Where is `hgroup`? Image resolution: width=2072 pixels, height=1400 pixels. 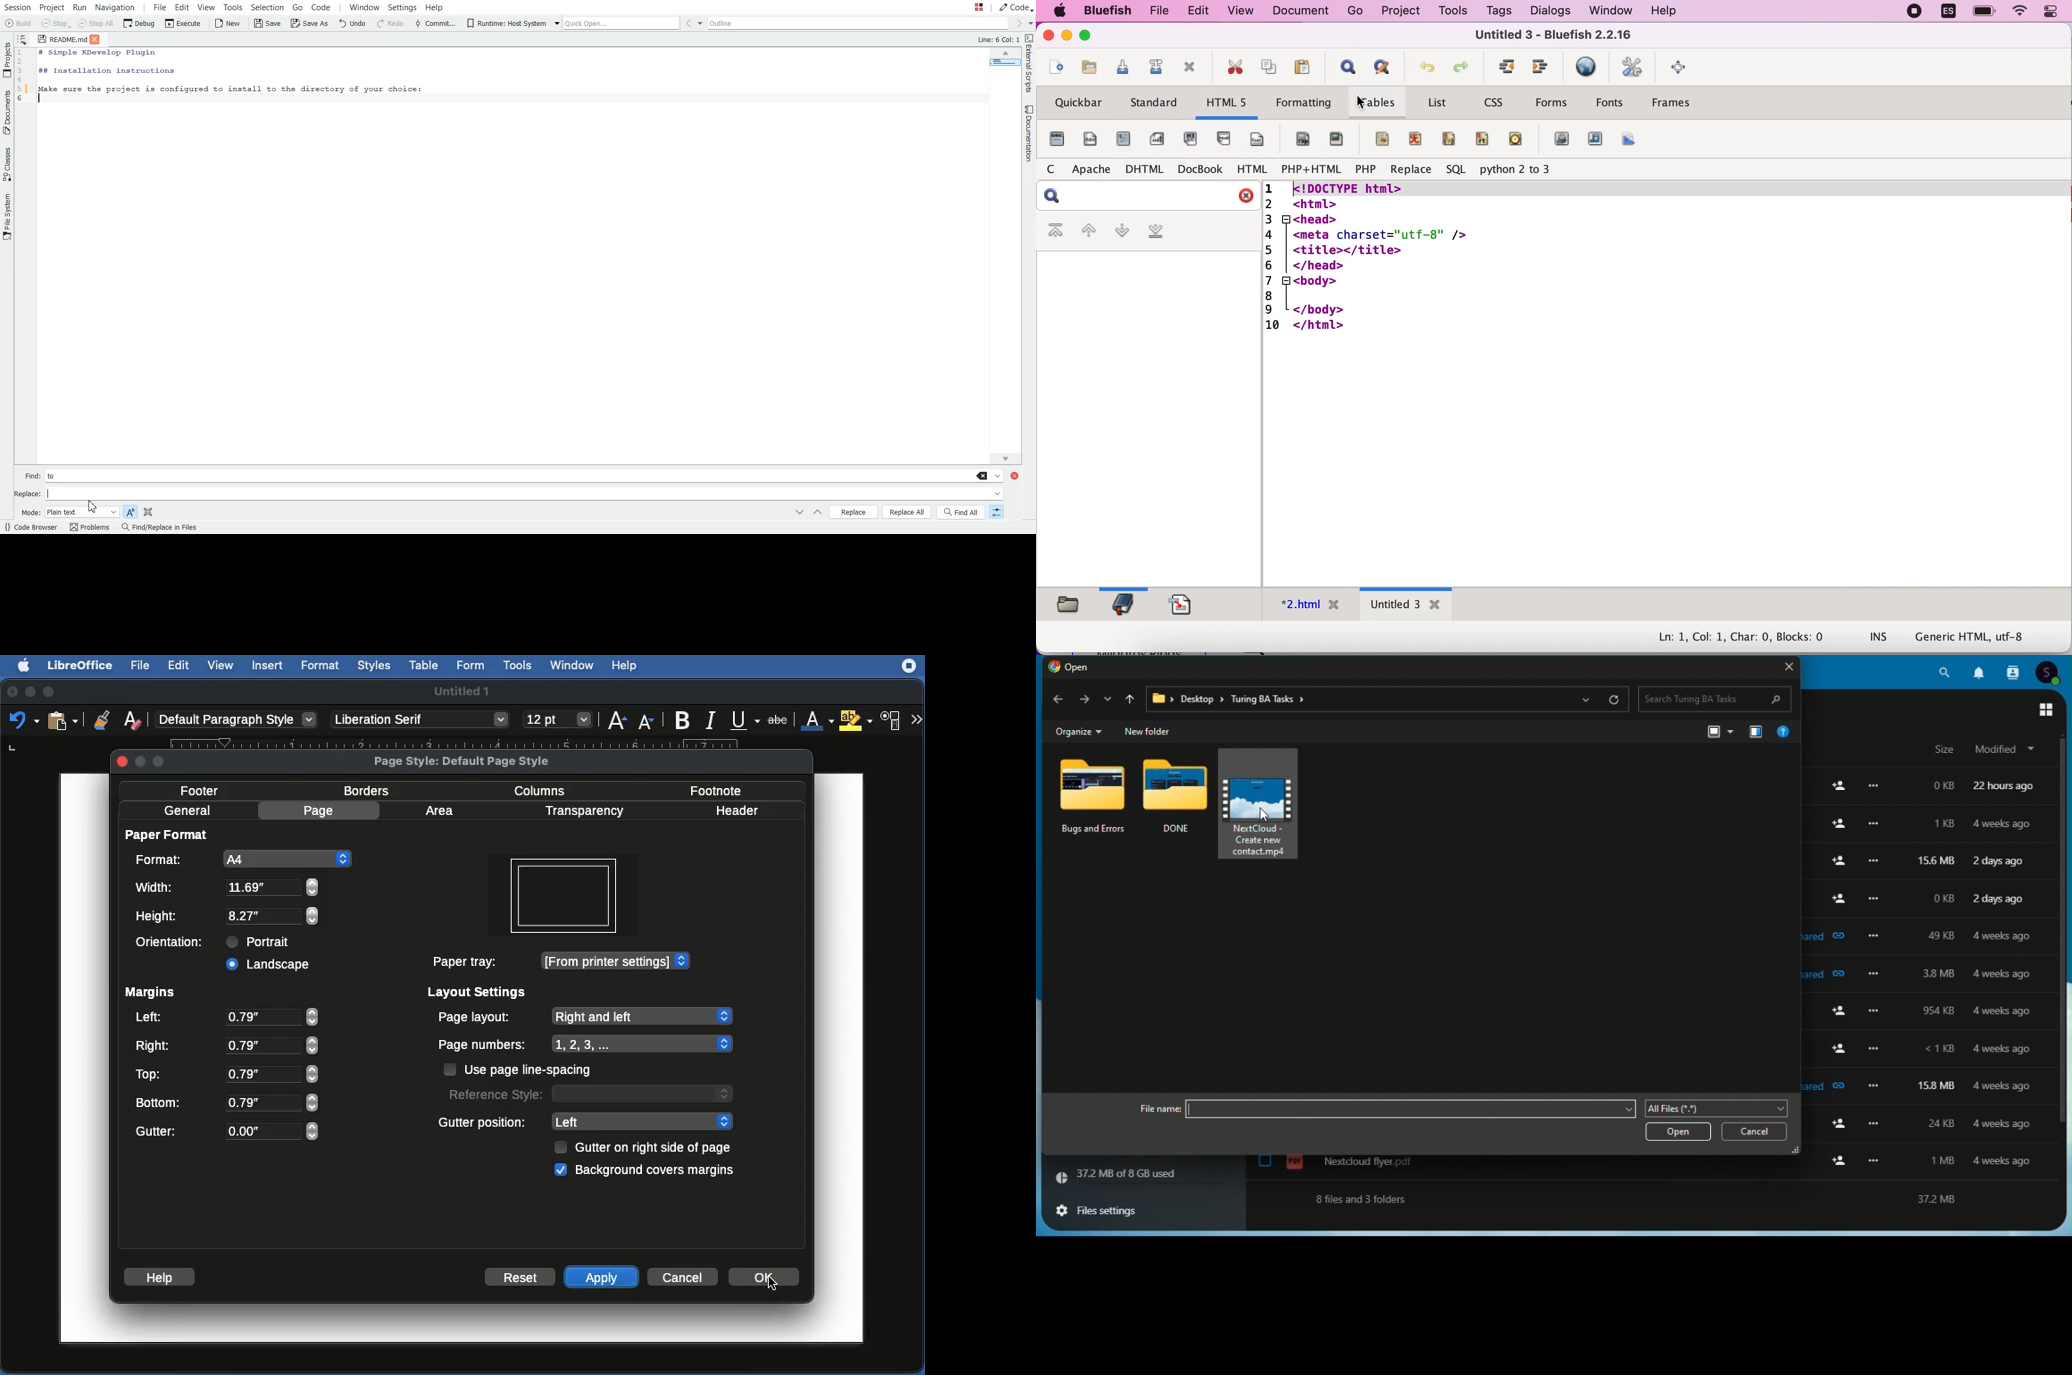
hgroup is located at coordinates (1191, 139).